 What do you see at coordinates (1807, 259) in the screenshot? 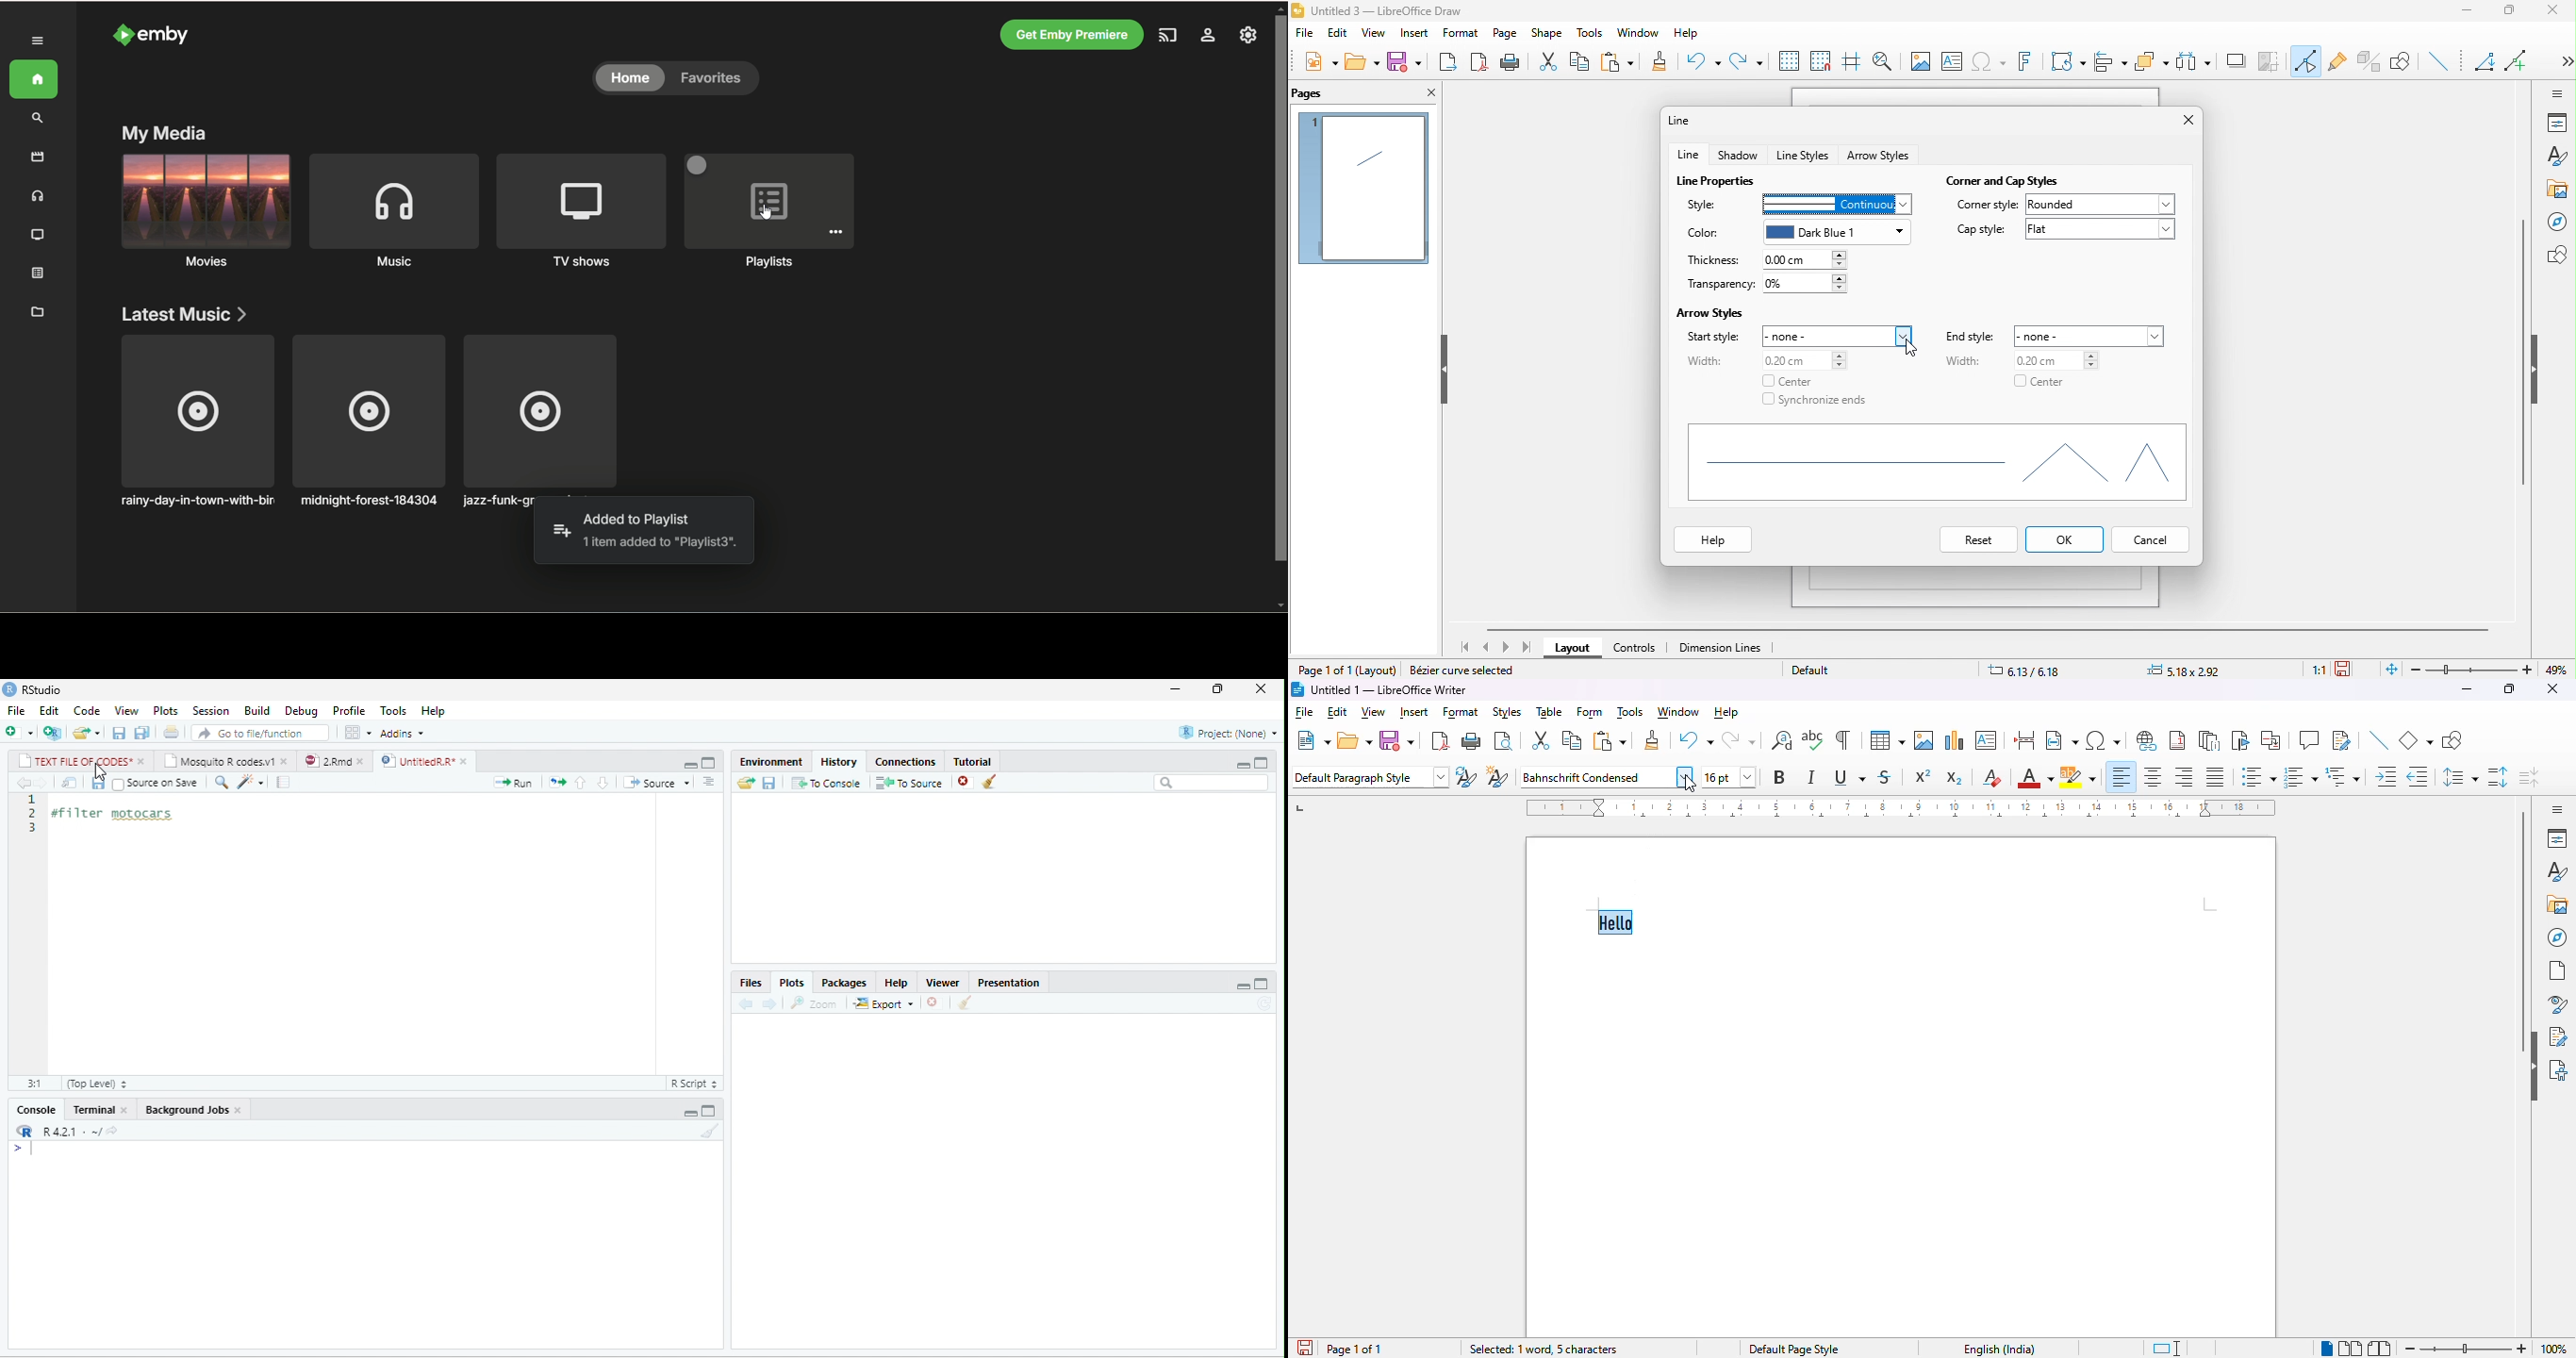
I see `0.00 cm` at bounding box center [1807, 259].